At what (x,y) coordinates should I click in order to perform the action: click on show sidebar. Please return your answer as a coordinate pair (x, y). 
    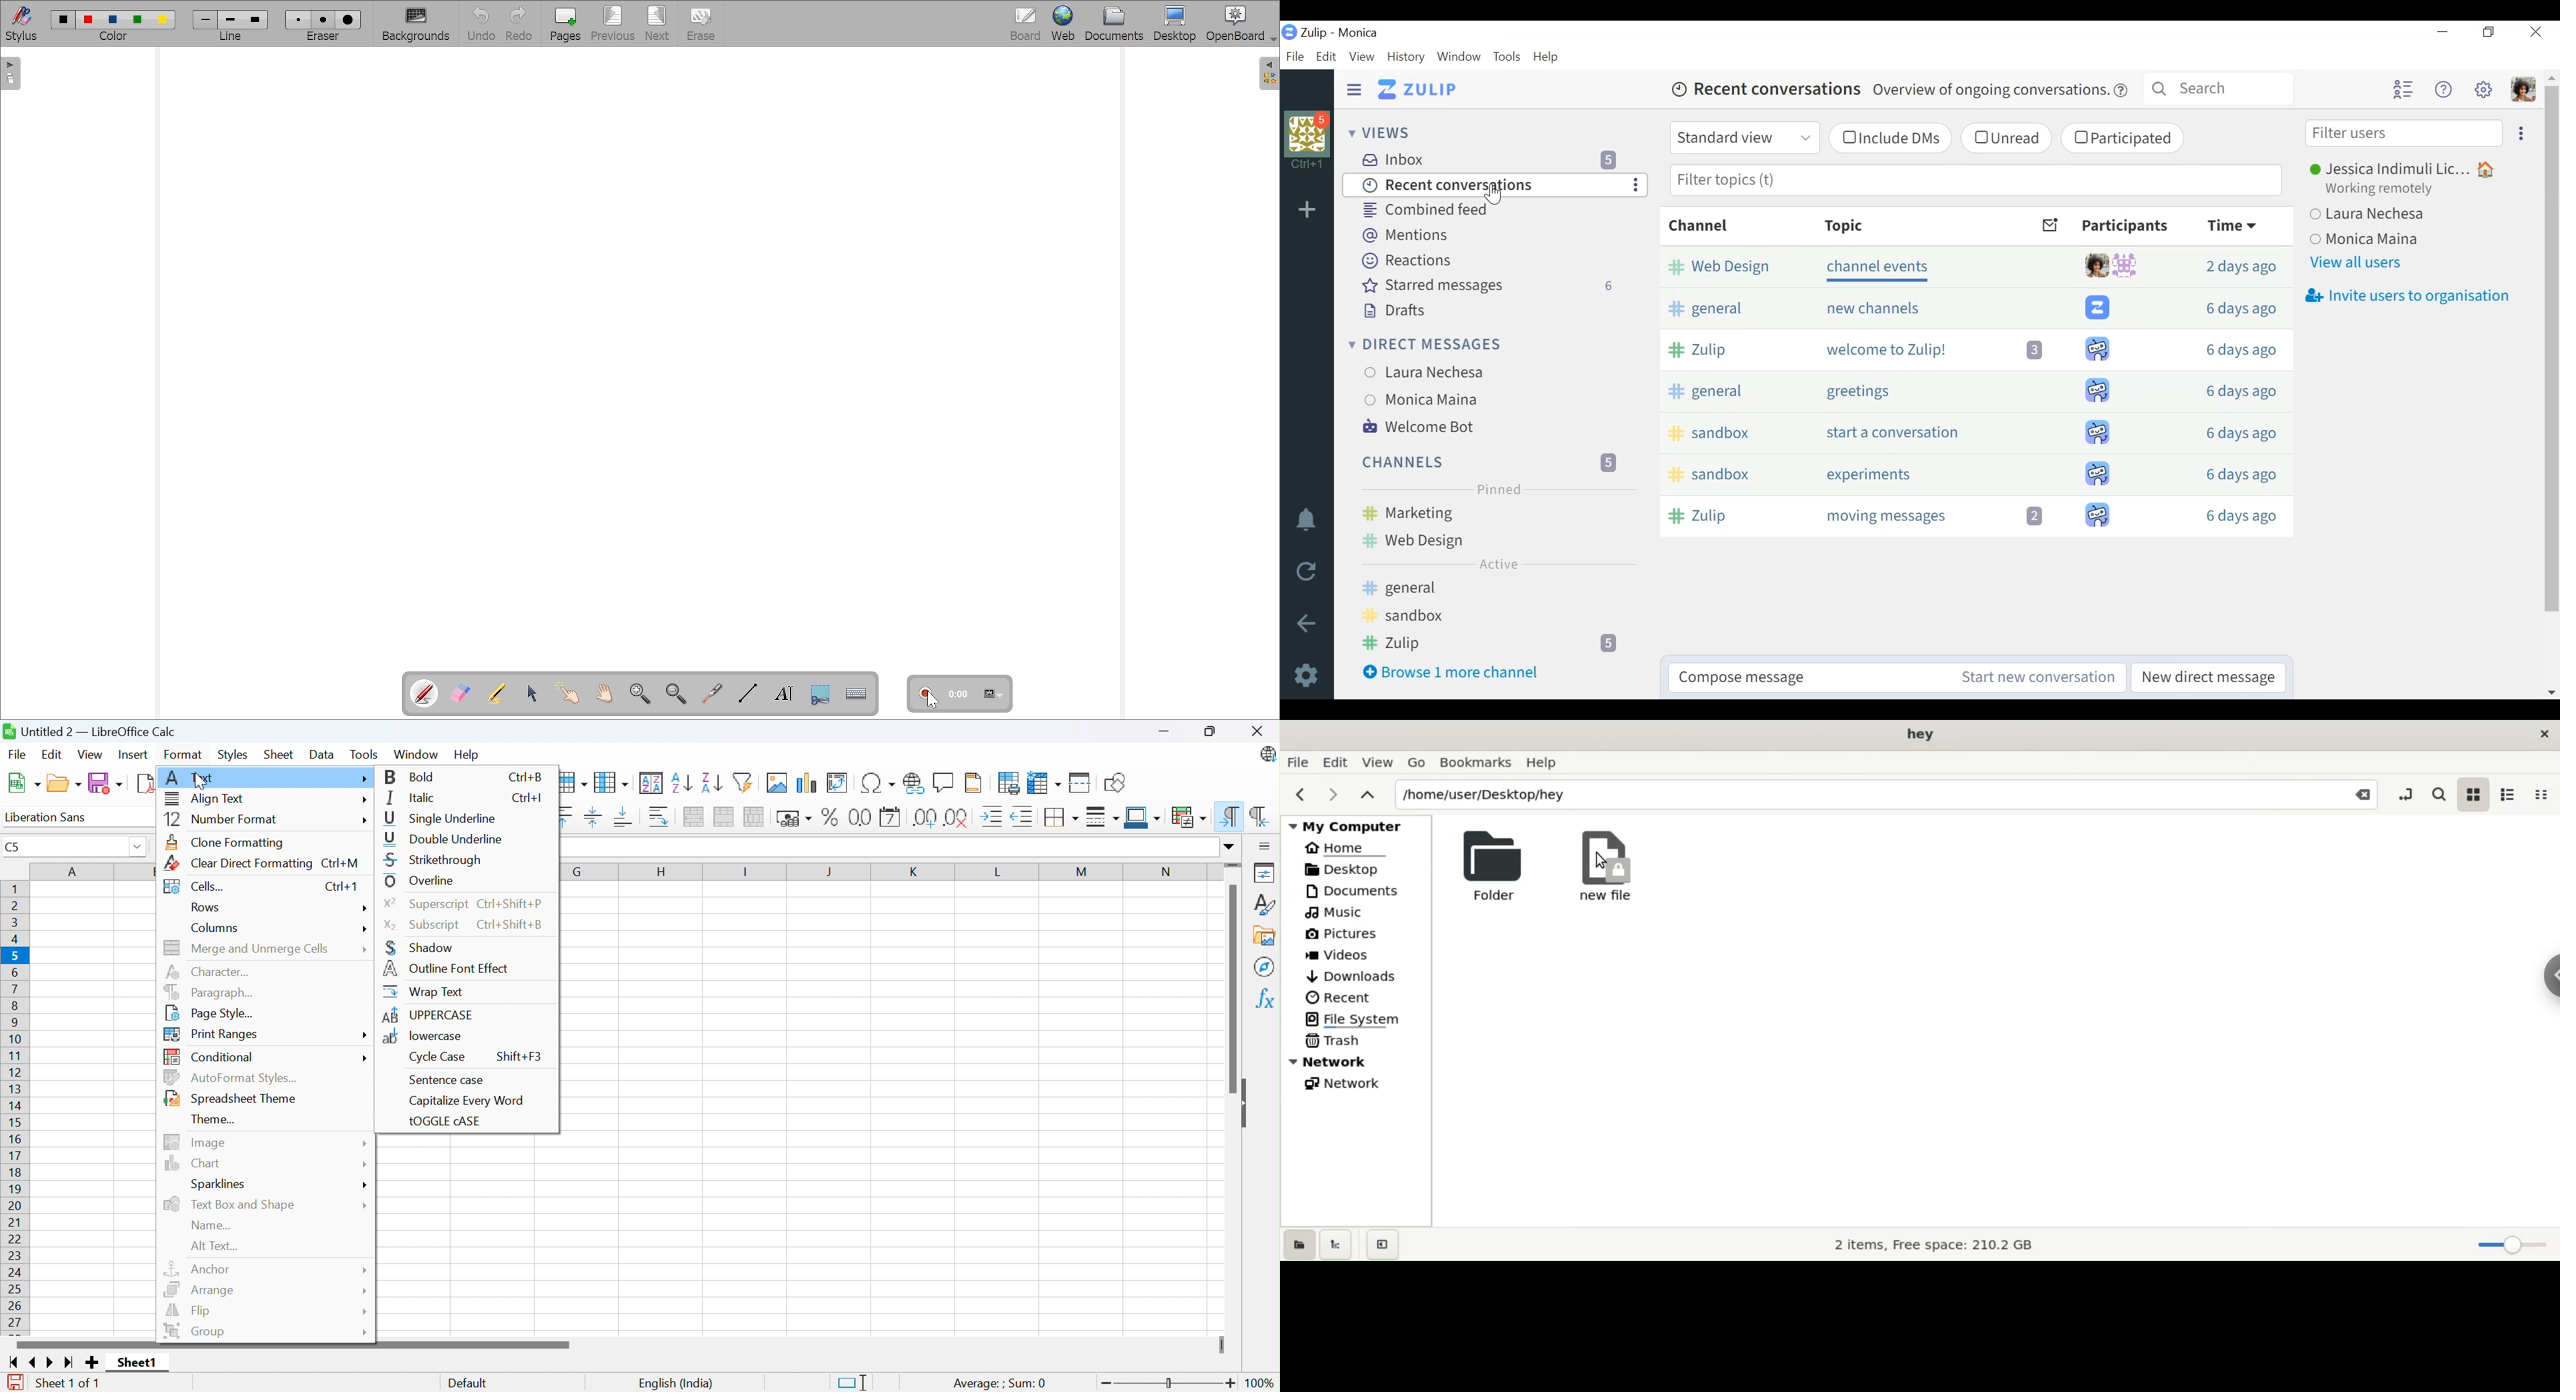
    Looking at the image, I should click on (1266, 72).